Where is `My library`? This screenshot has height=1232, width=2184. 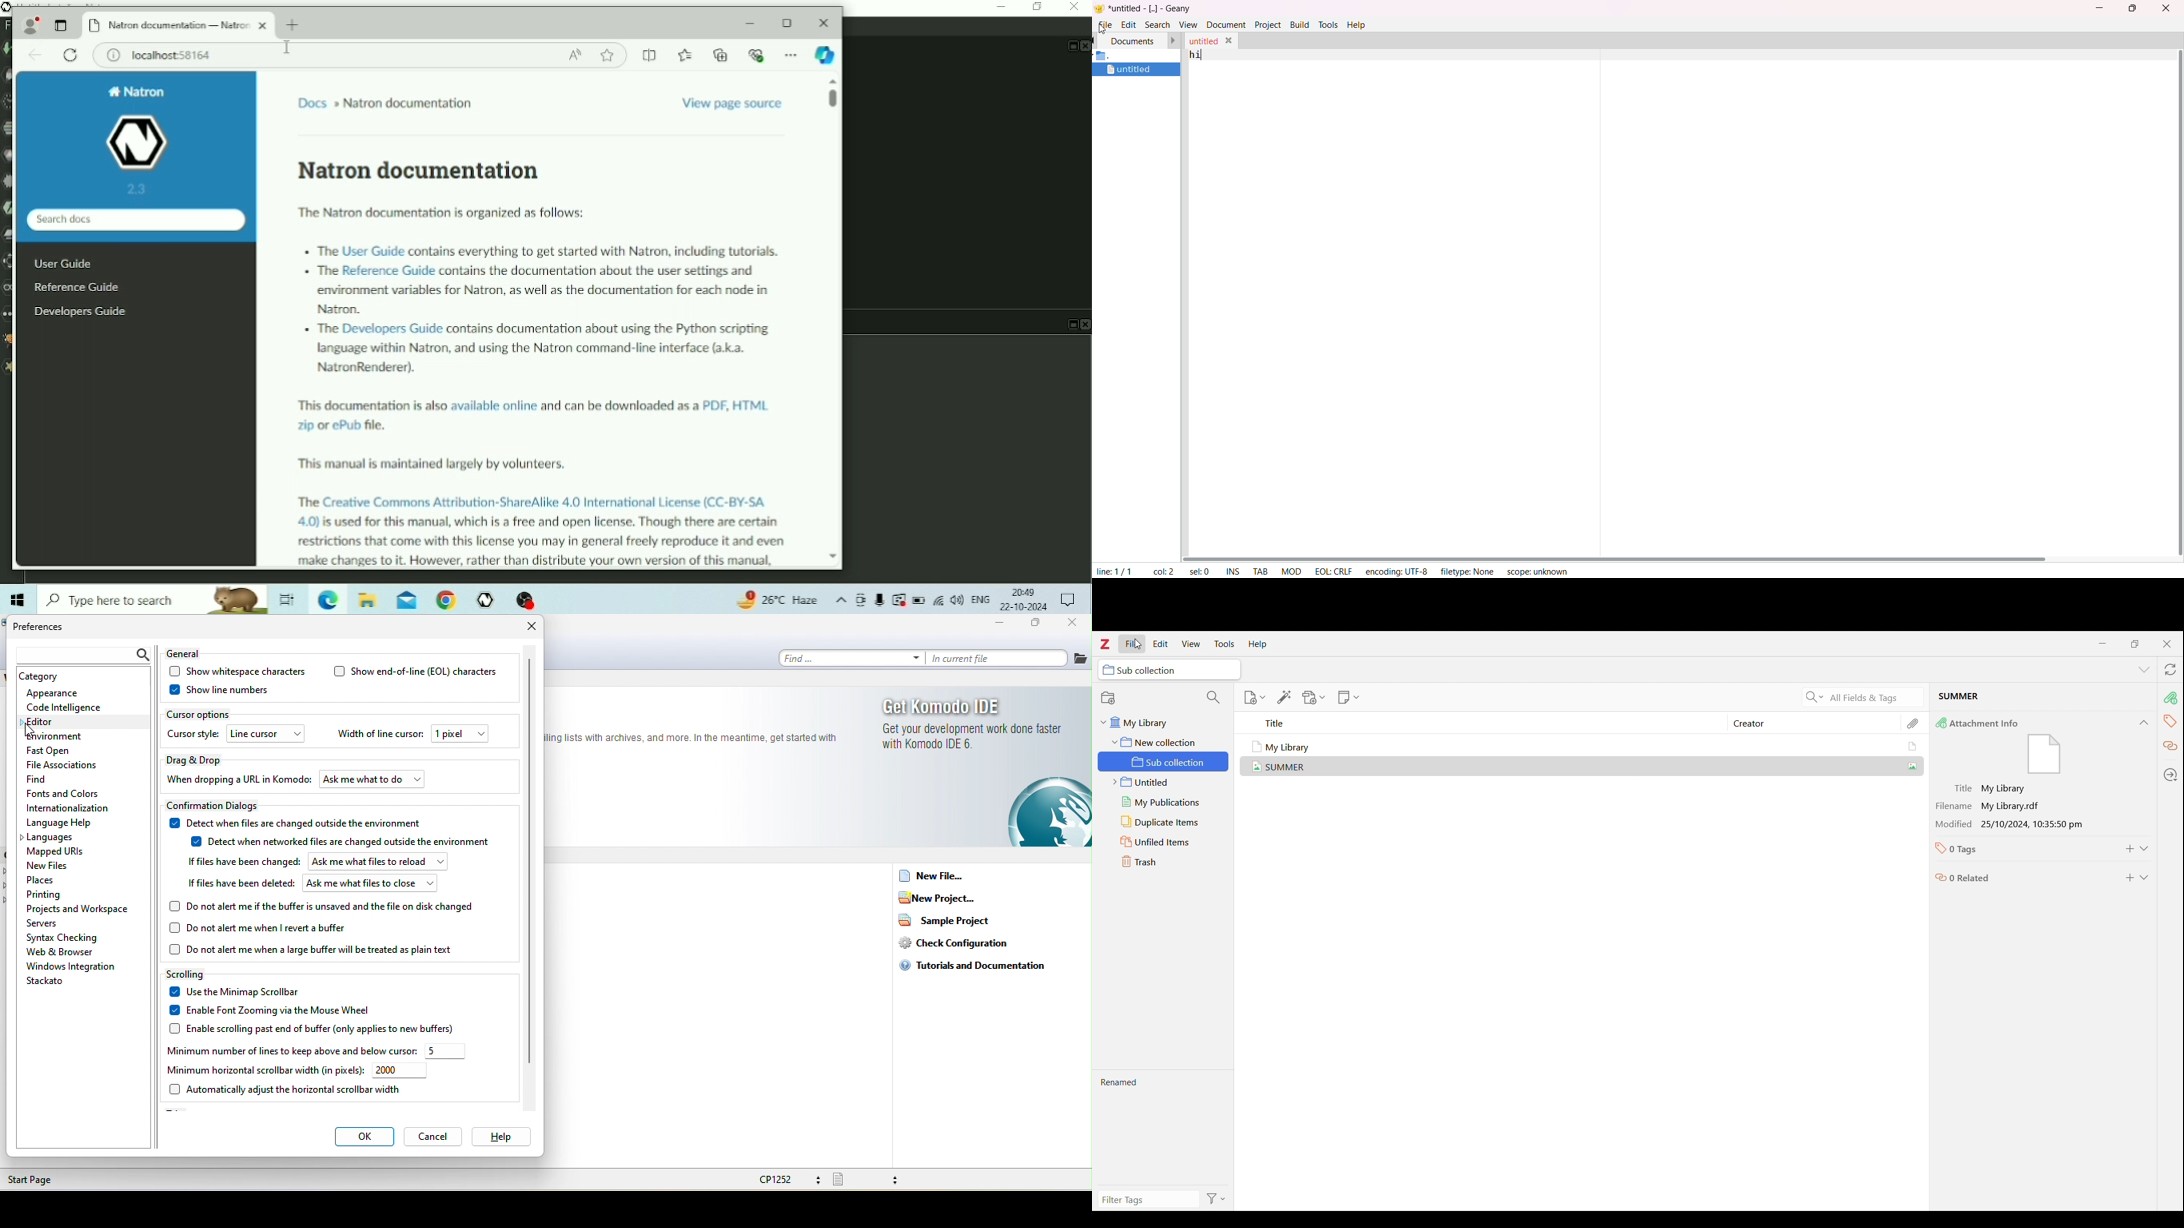 My library is located at coordinates (1157, 723).